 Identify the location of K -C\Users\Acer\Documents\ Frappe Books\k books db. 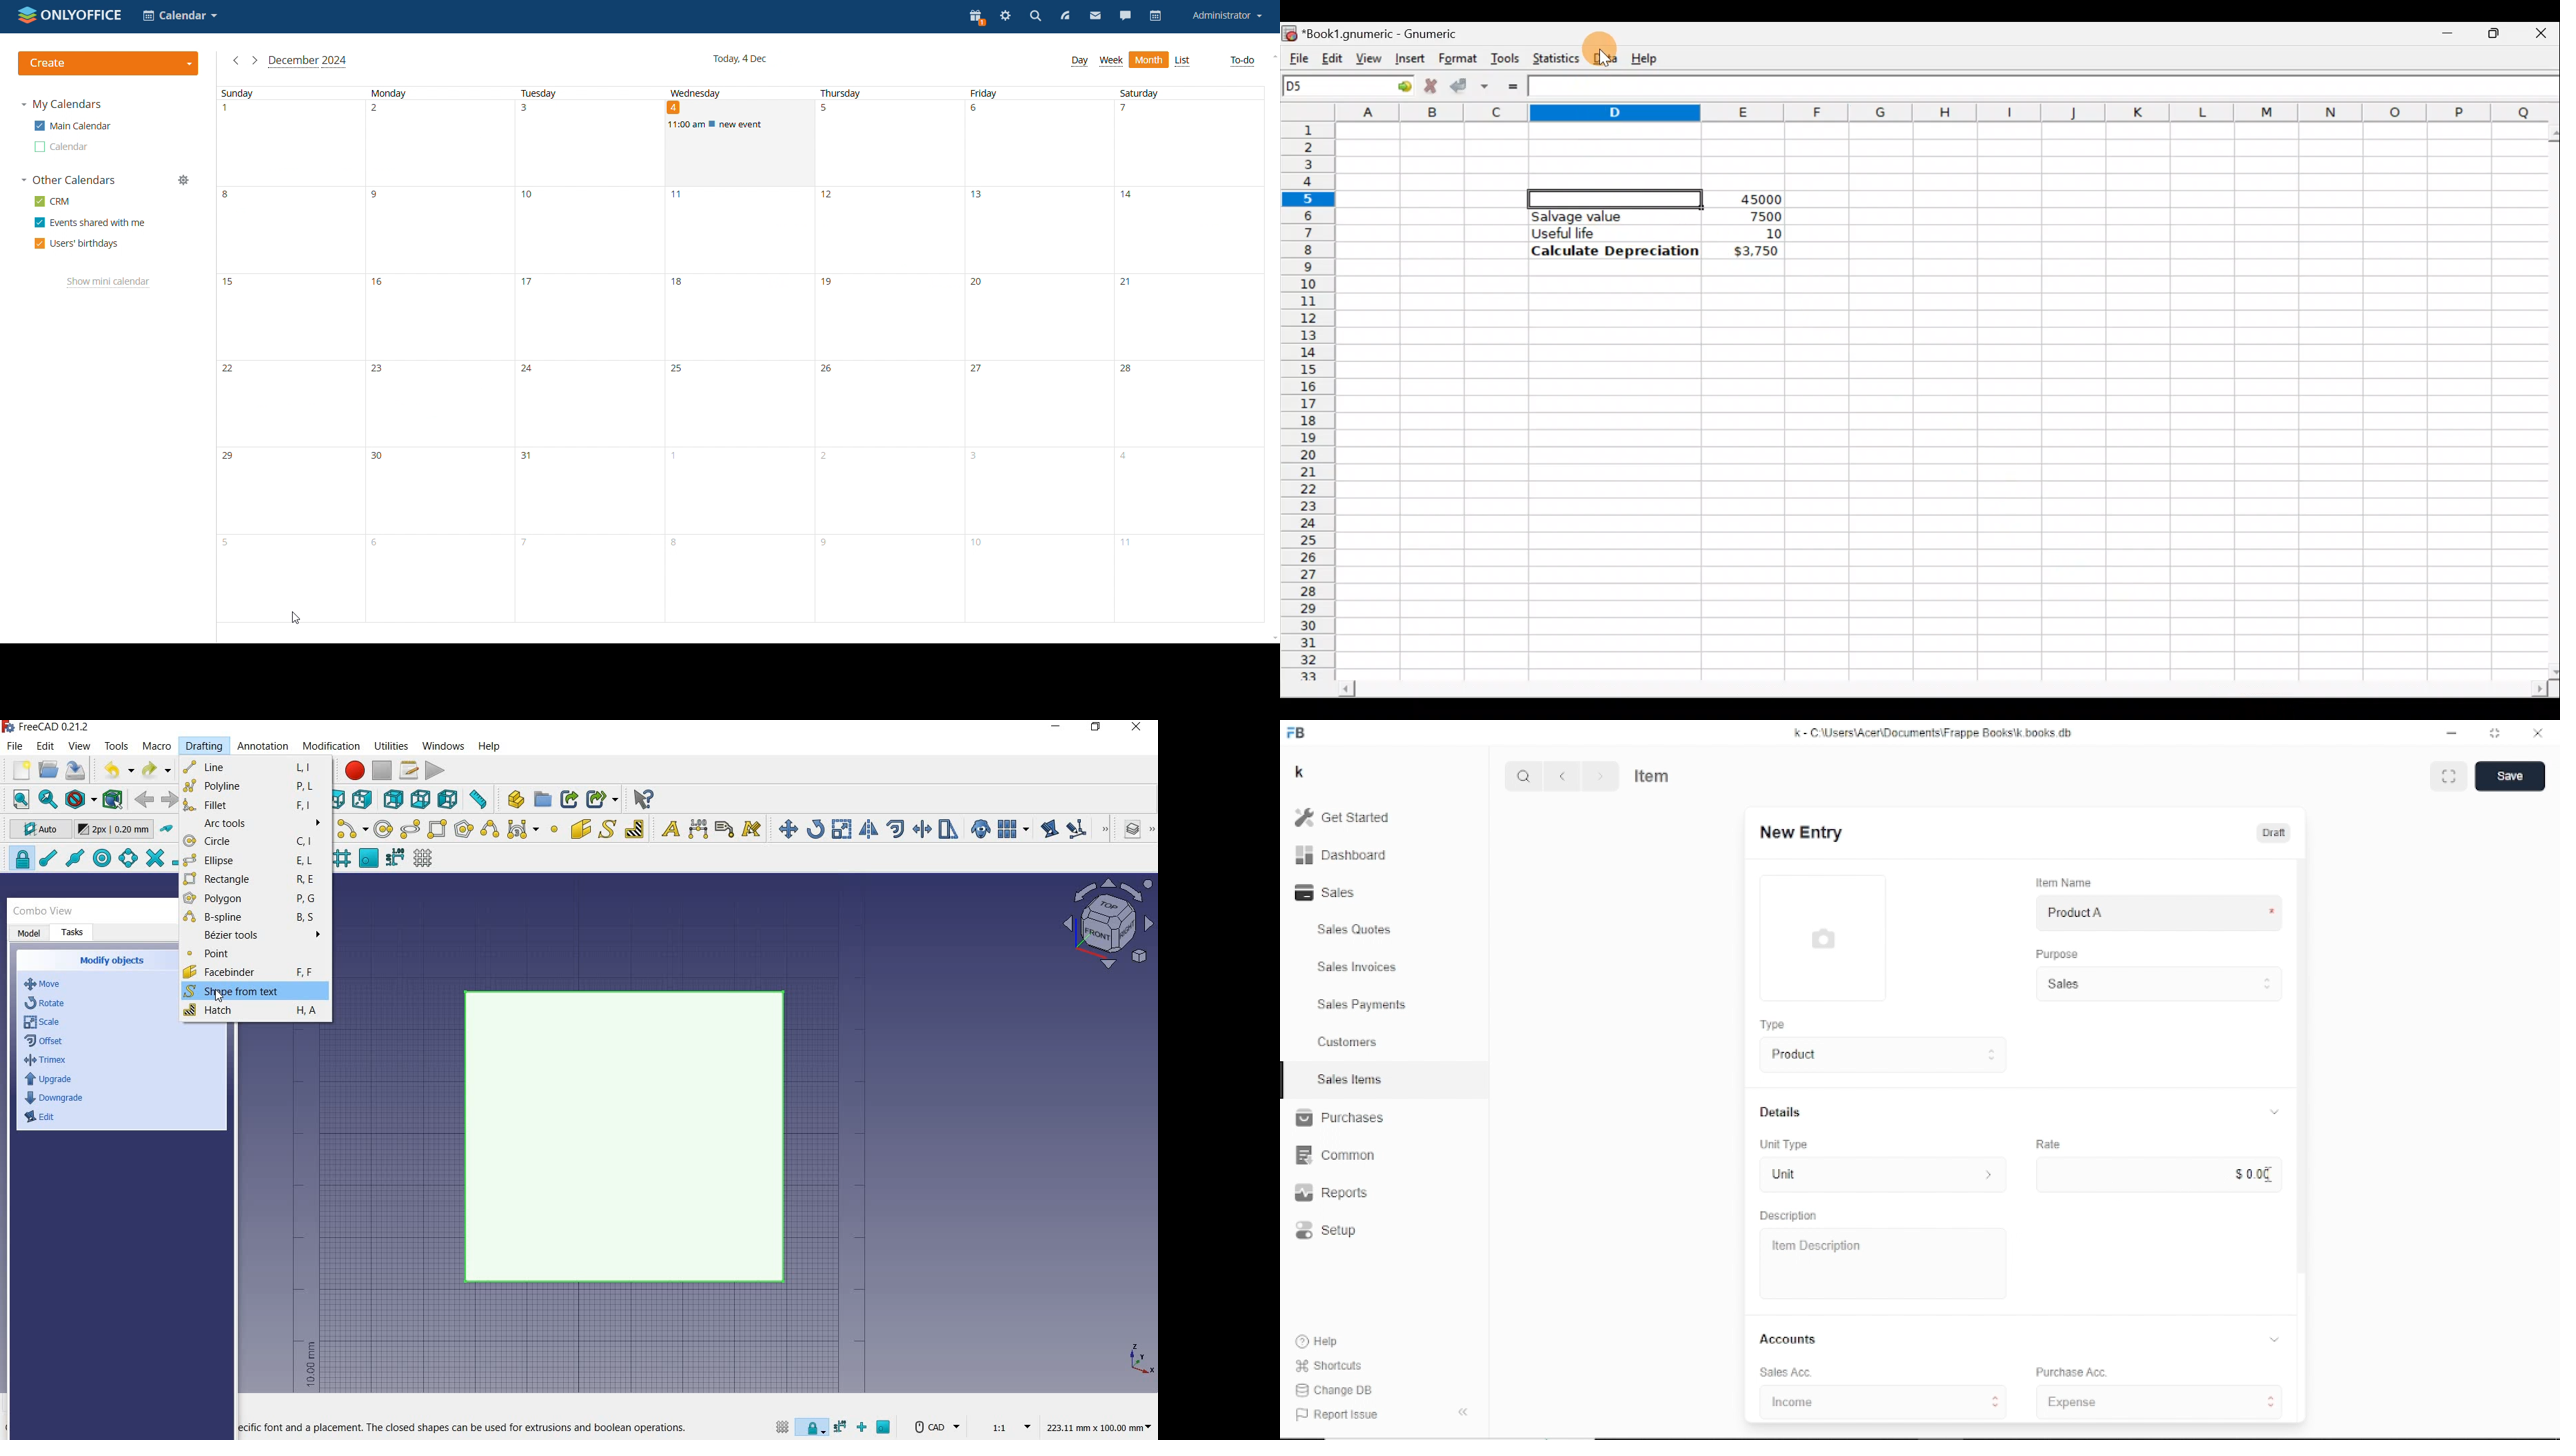
(1937, 733).